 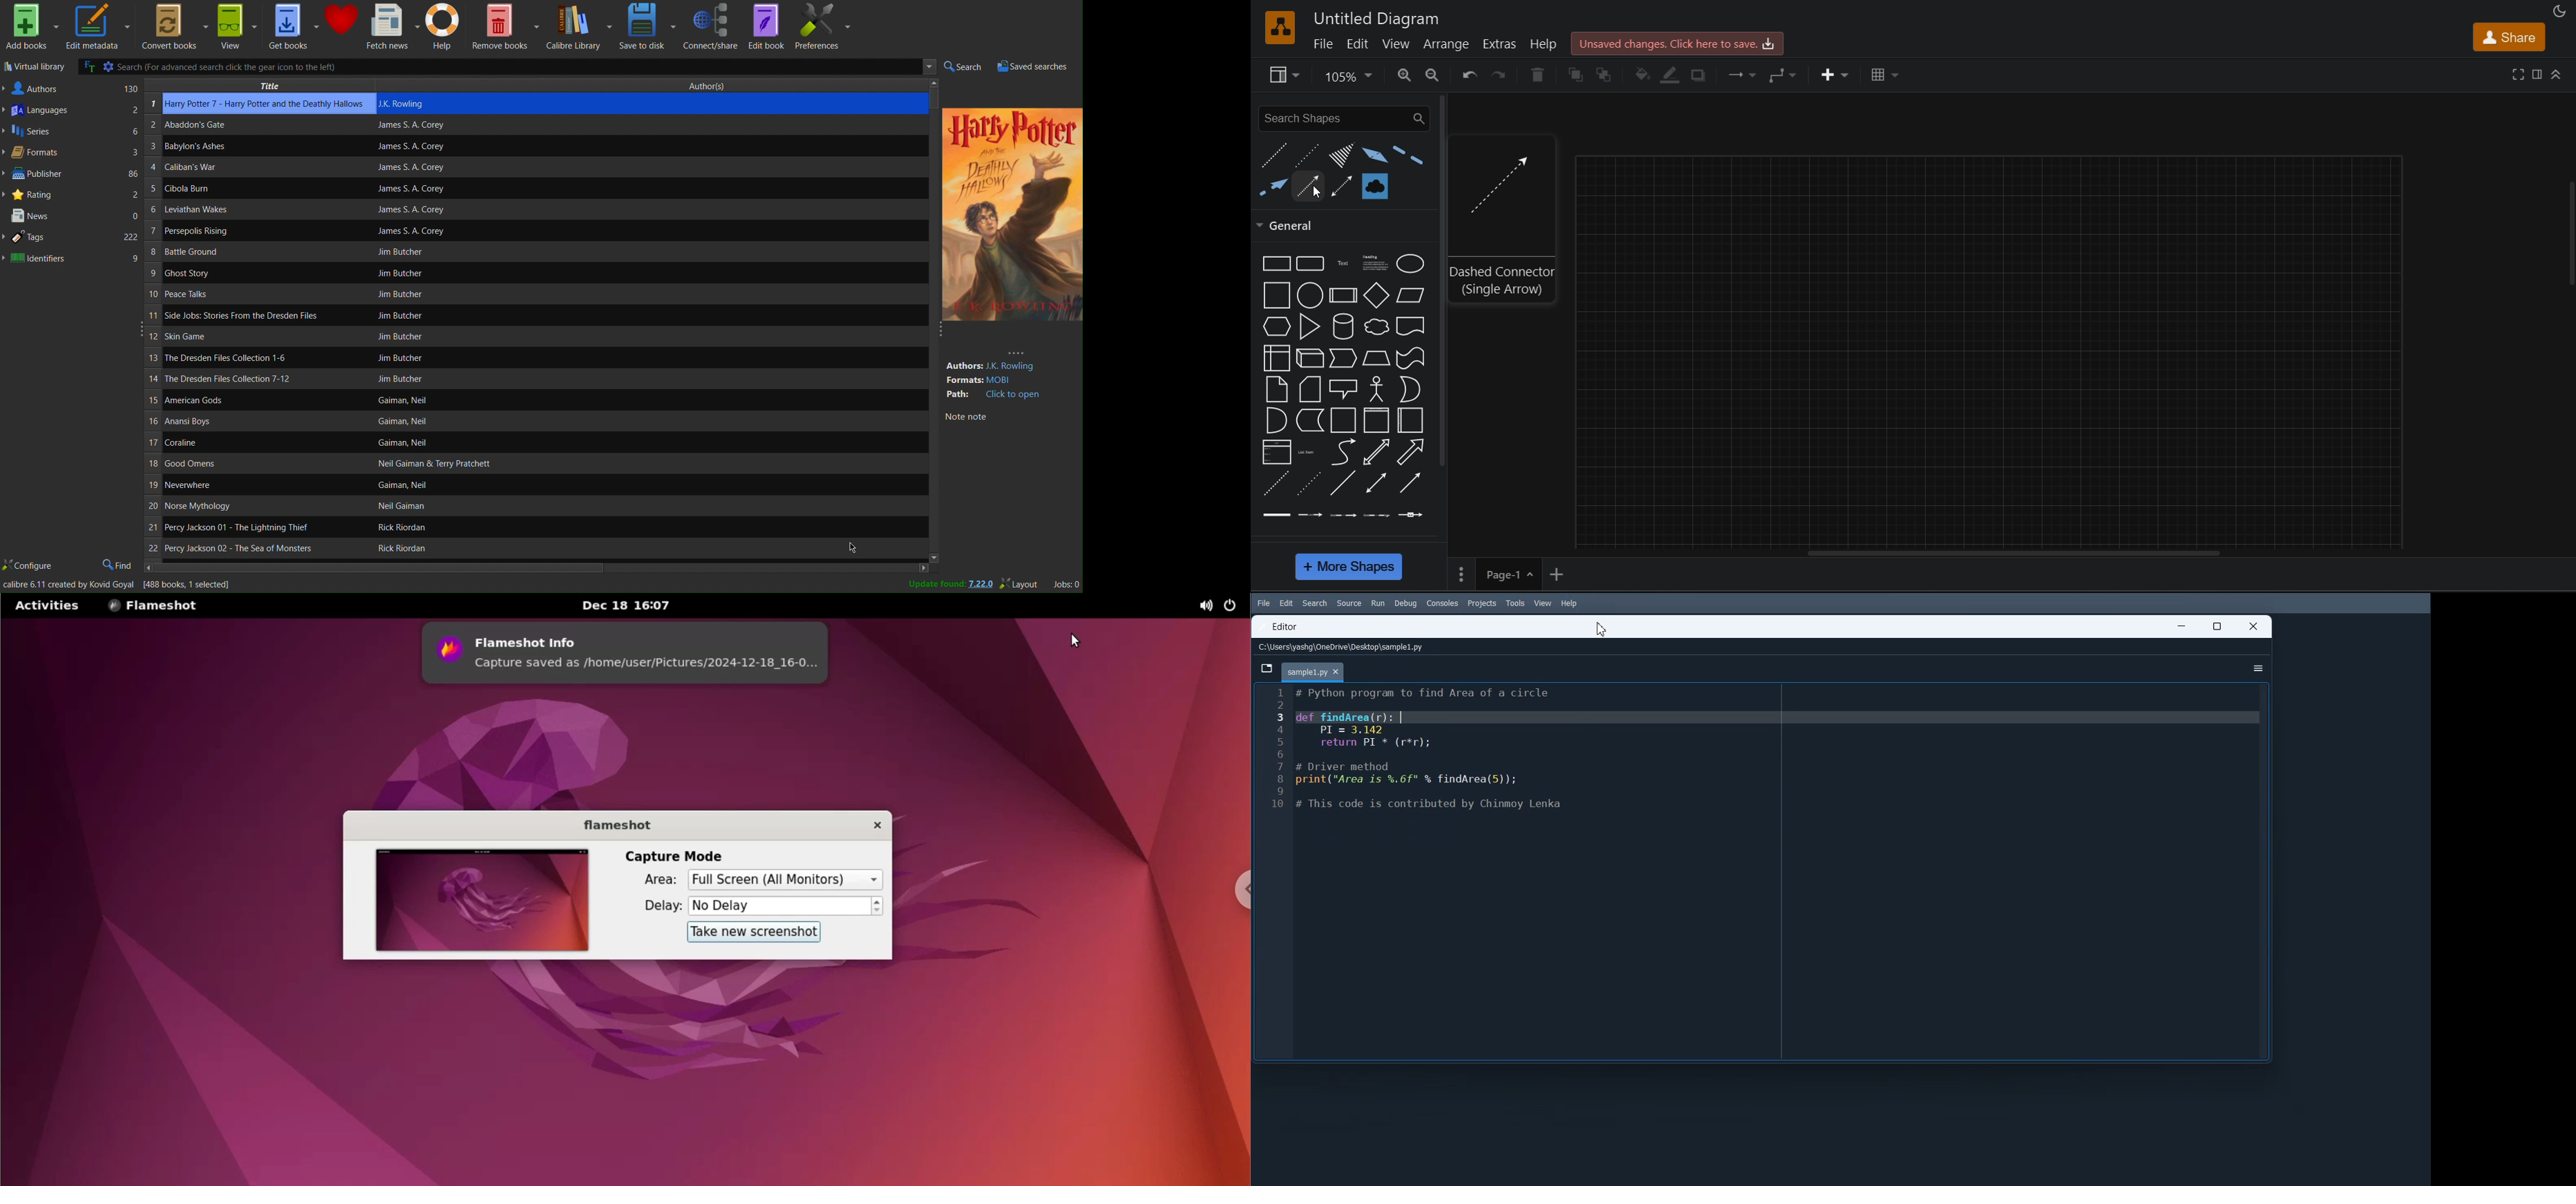 What do you see at coordinates (1273, 452) in the screenshot?
I see `list` at bounding box center [1273, 452].